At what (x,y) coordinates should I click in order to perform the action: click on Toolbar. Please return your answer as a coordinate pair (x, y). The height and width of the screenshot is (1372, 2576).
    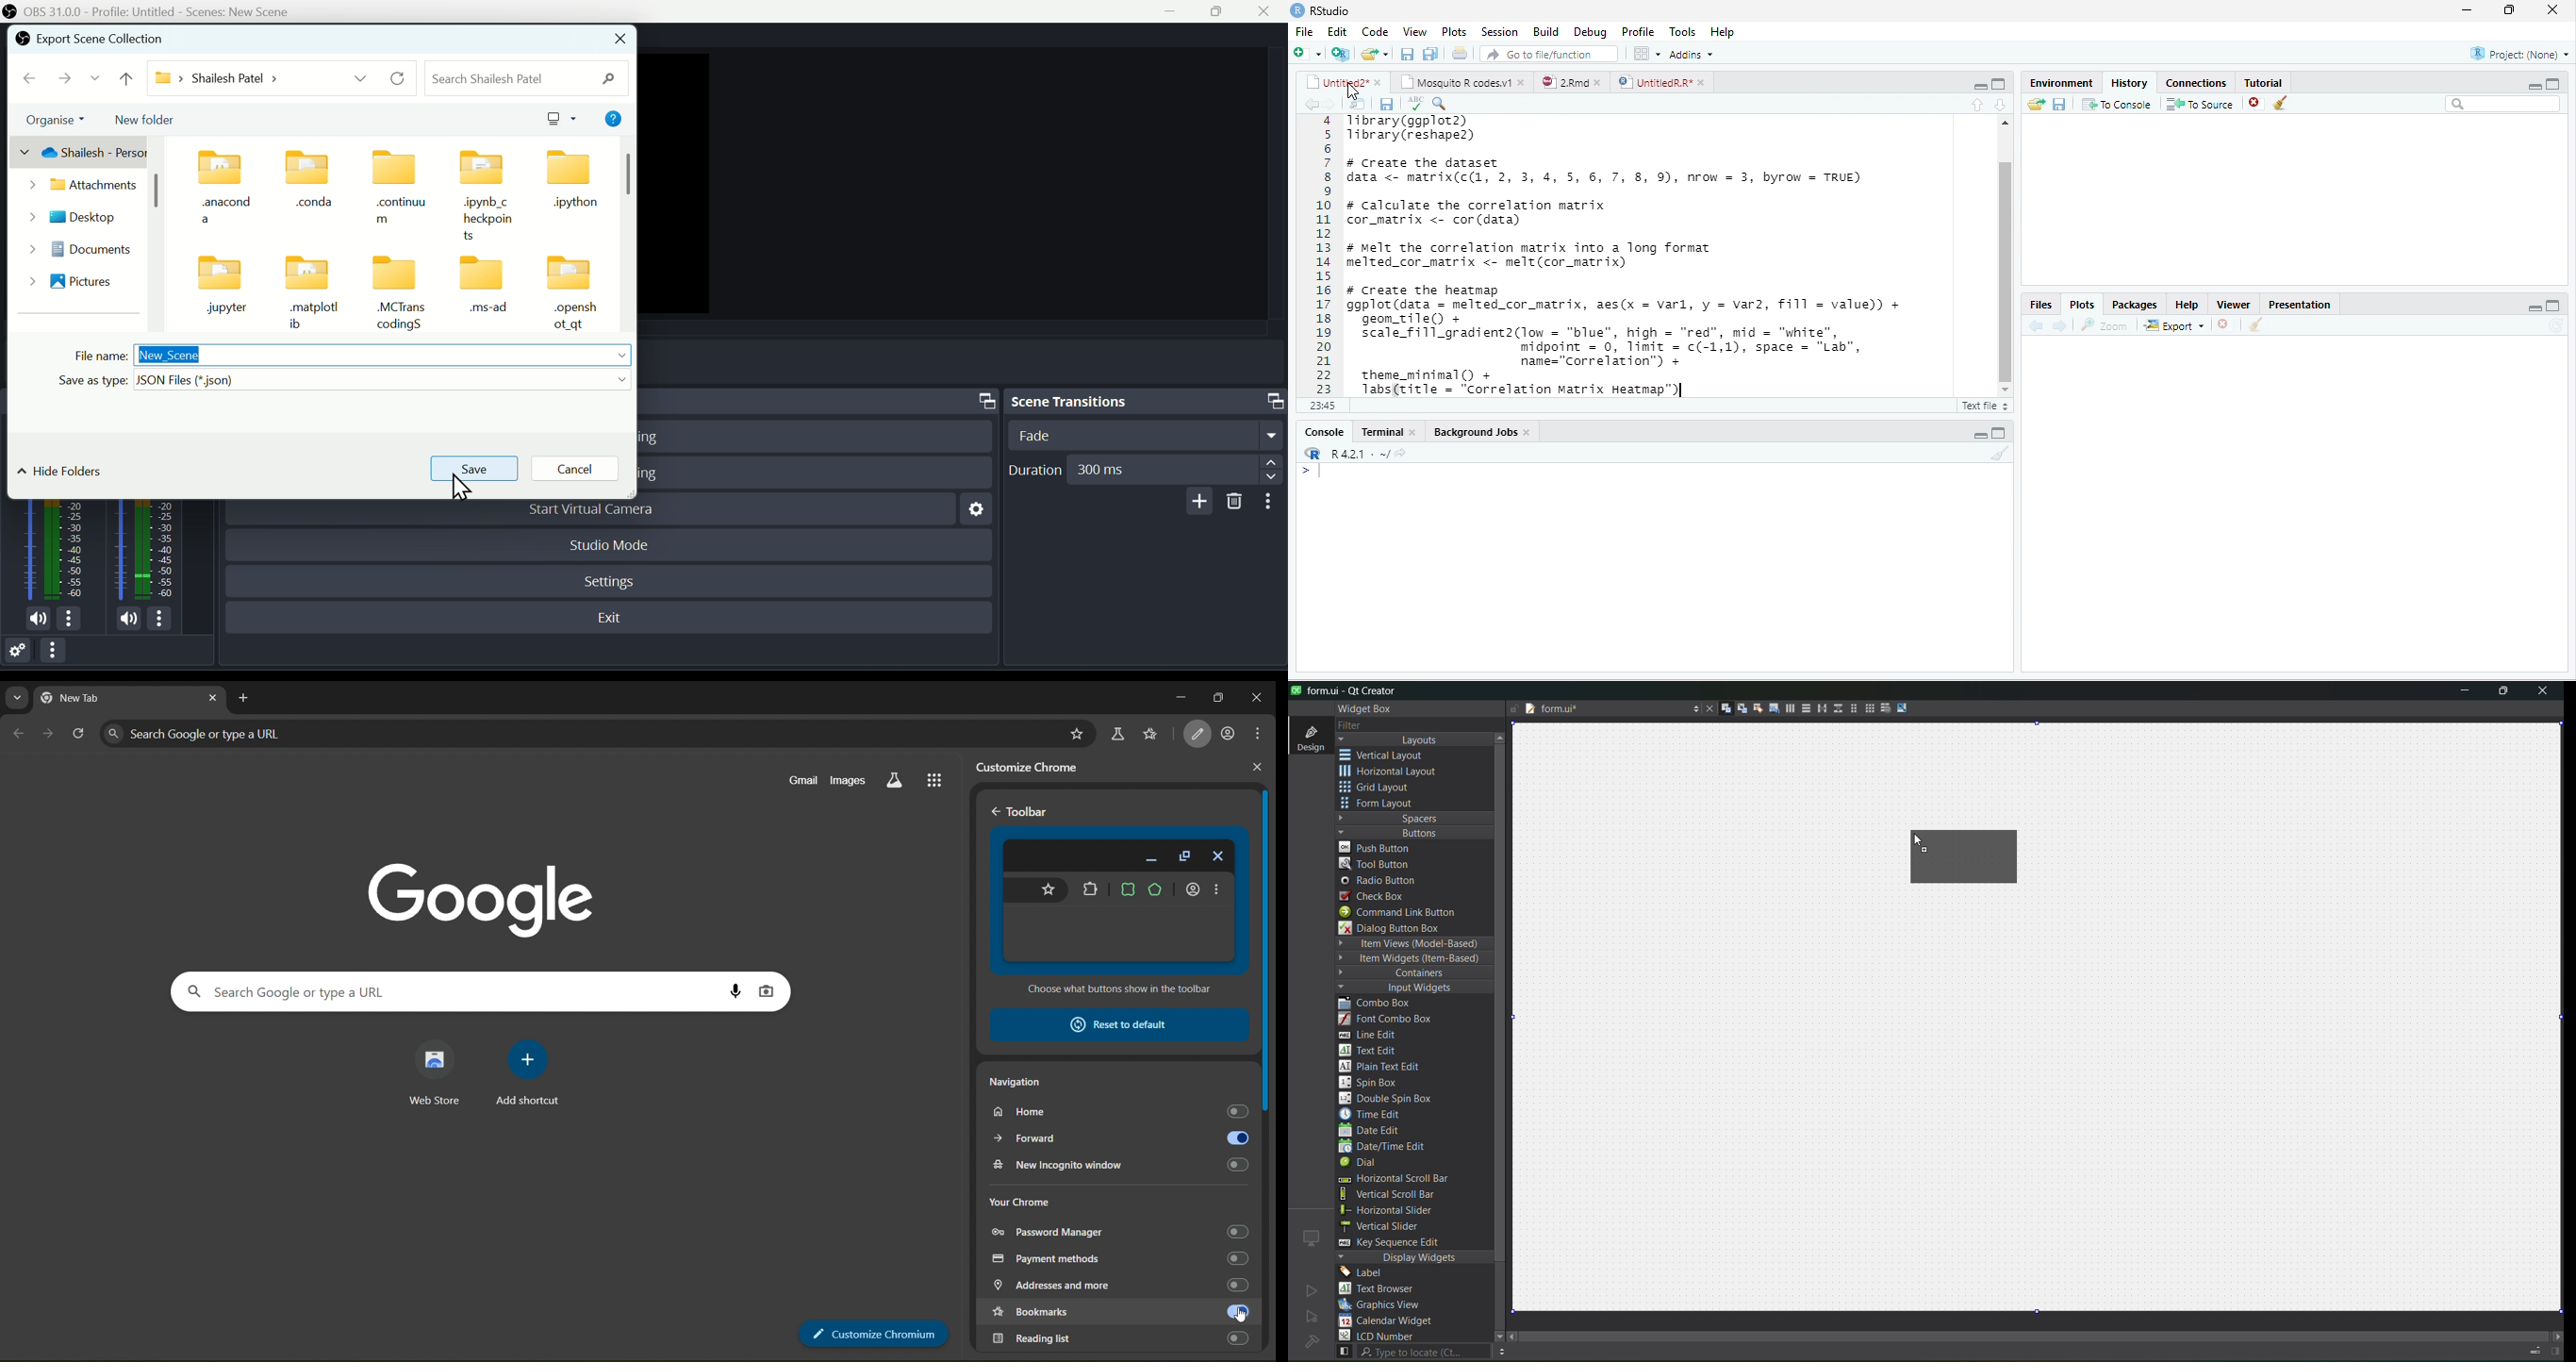
    Looking at the image, I should click on (1032, 812).